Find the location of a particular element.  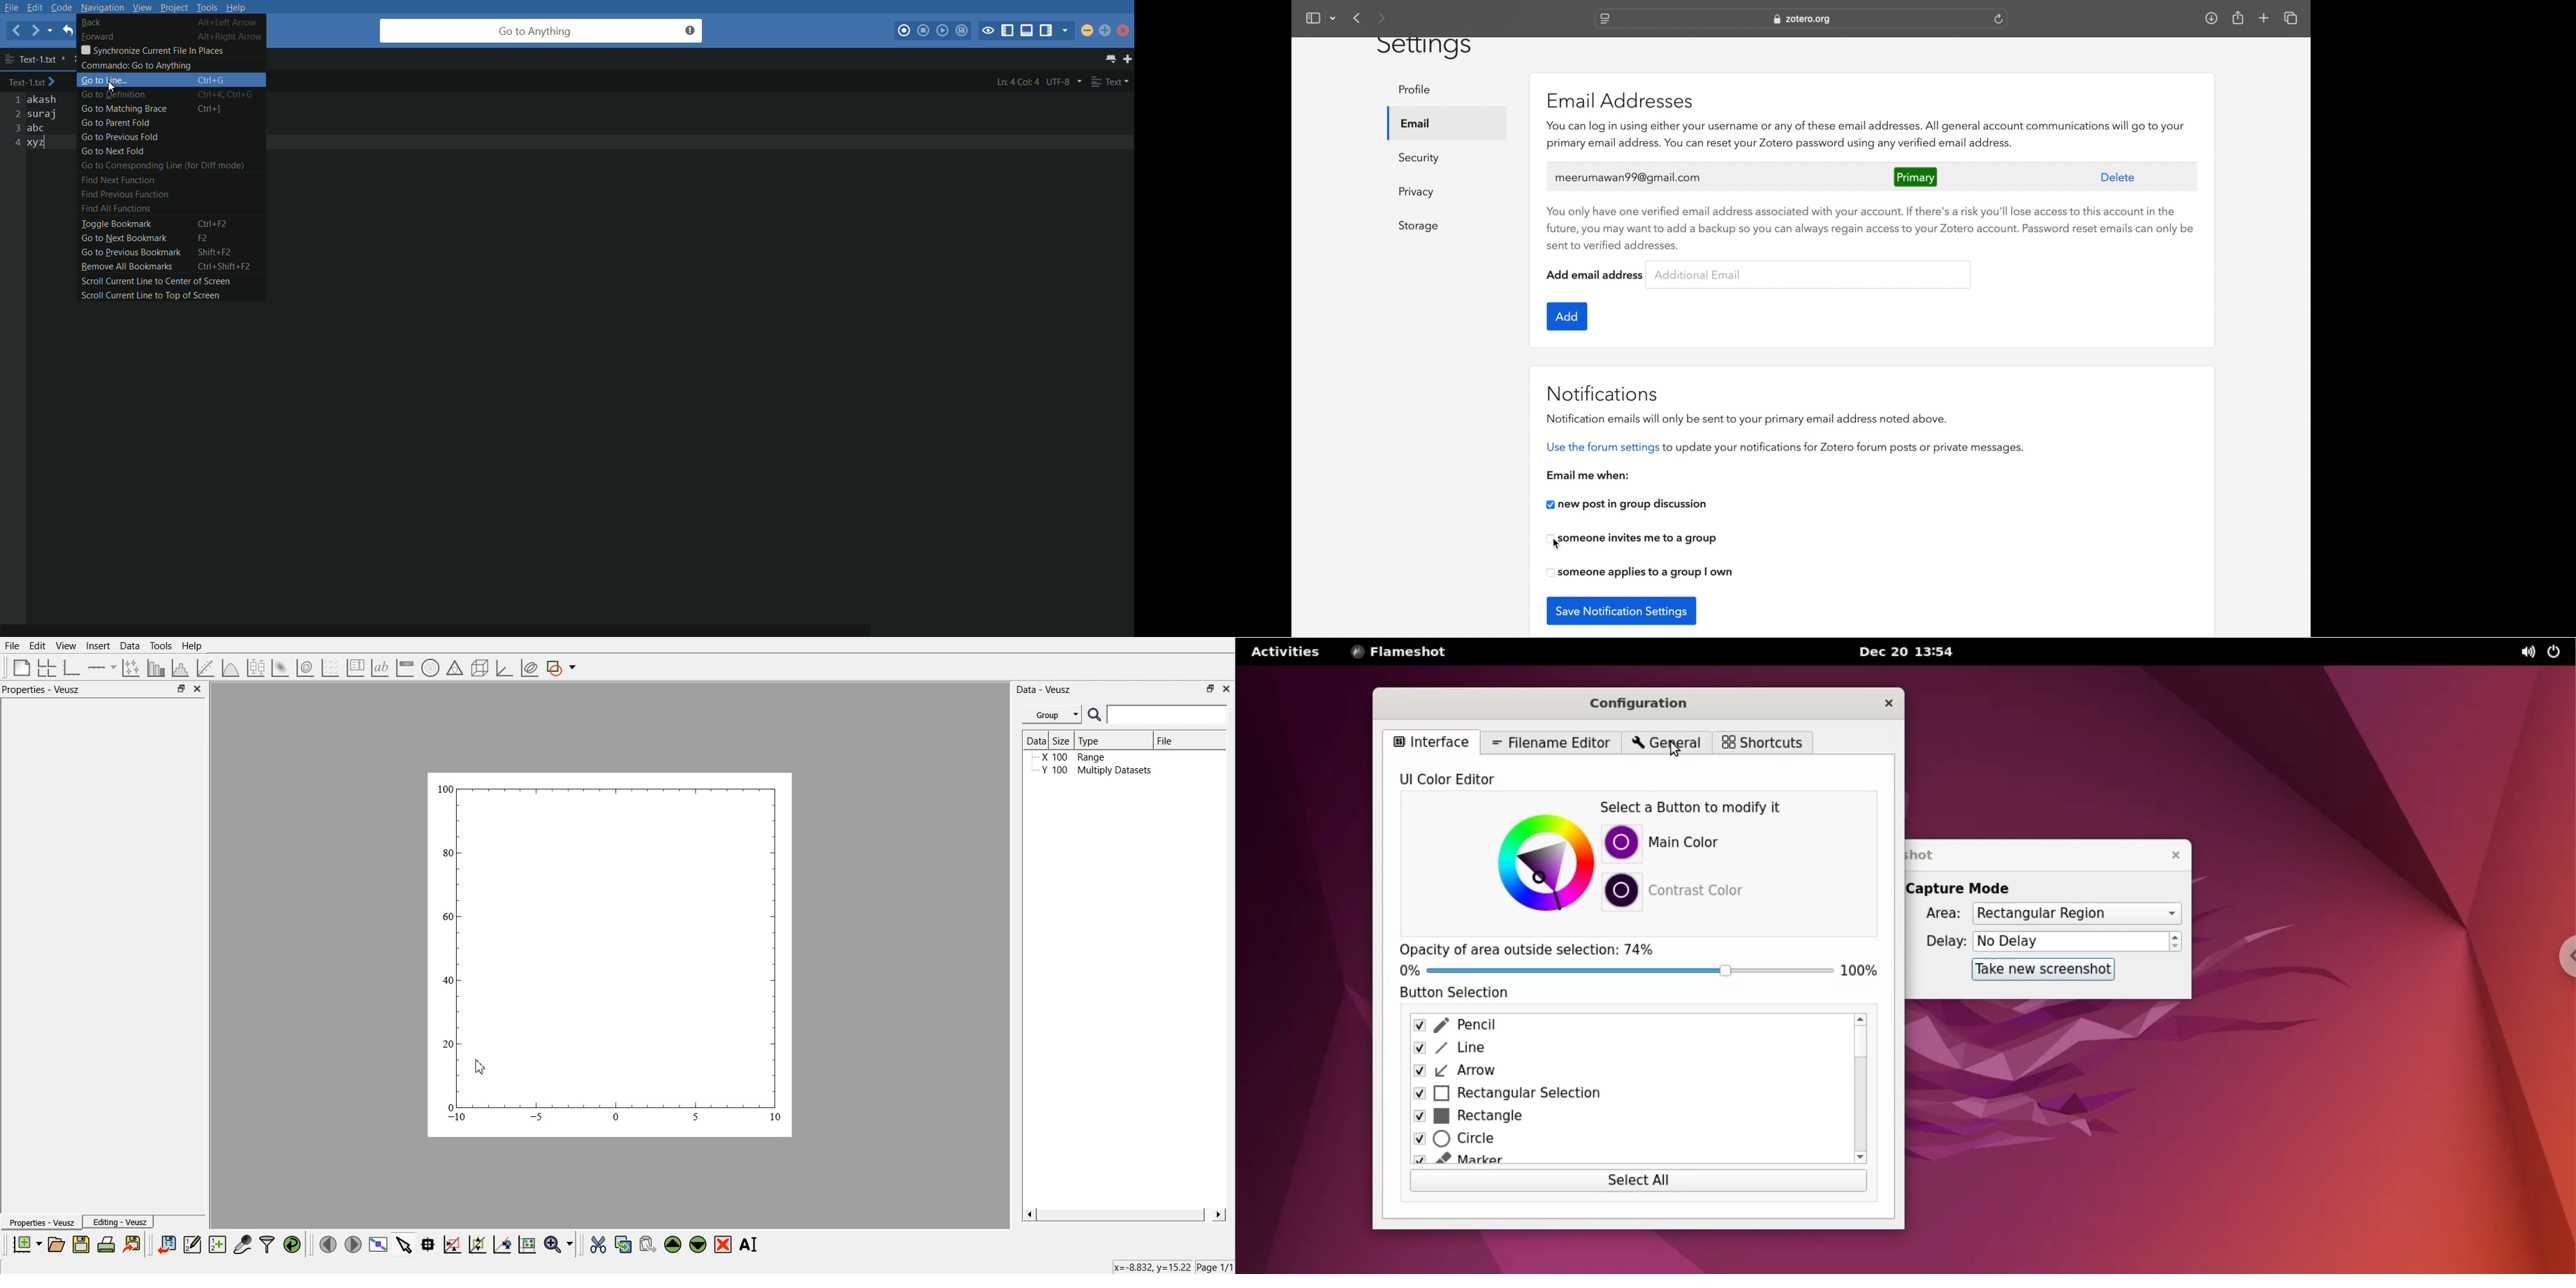

Edit is located at coordinates (38, 645).